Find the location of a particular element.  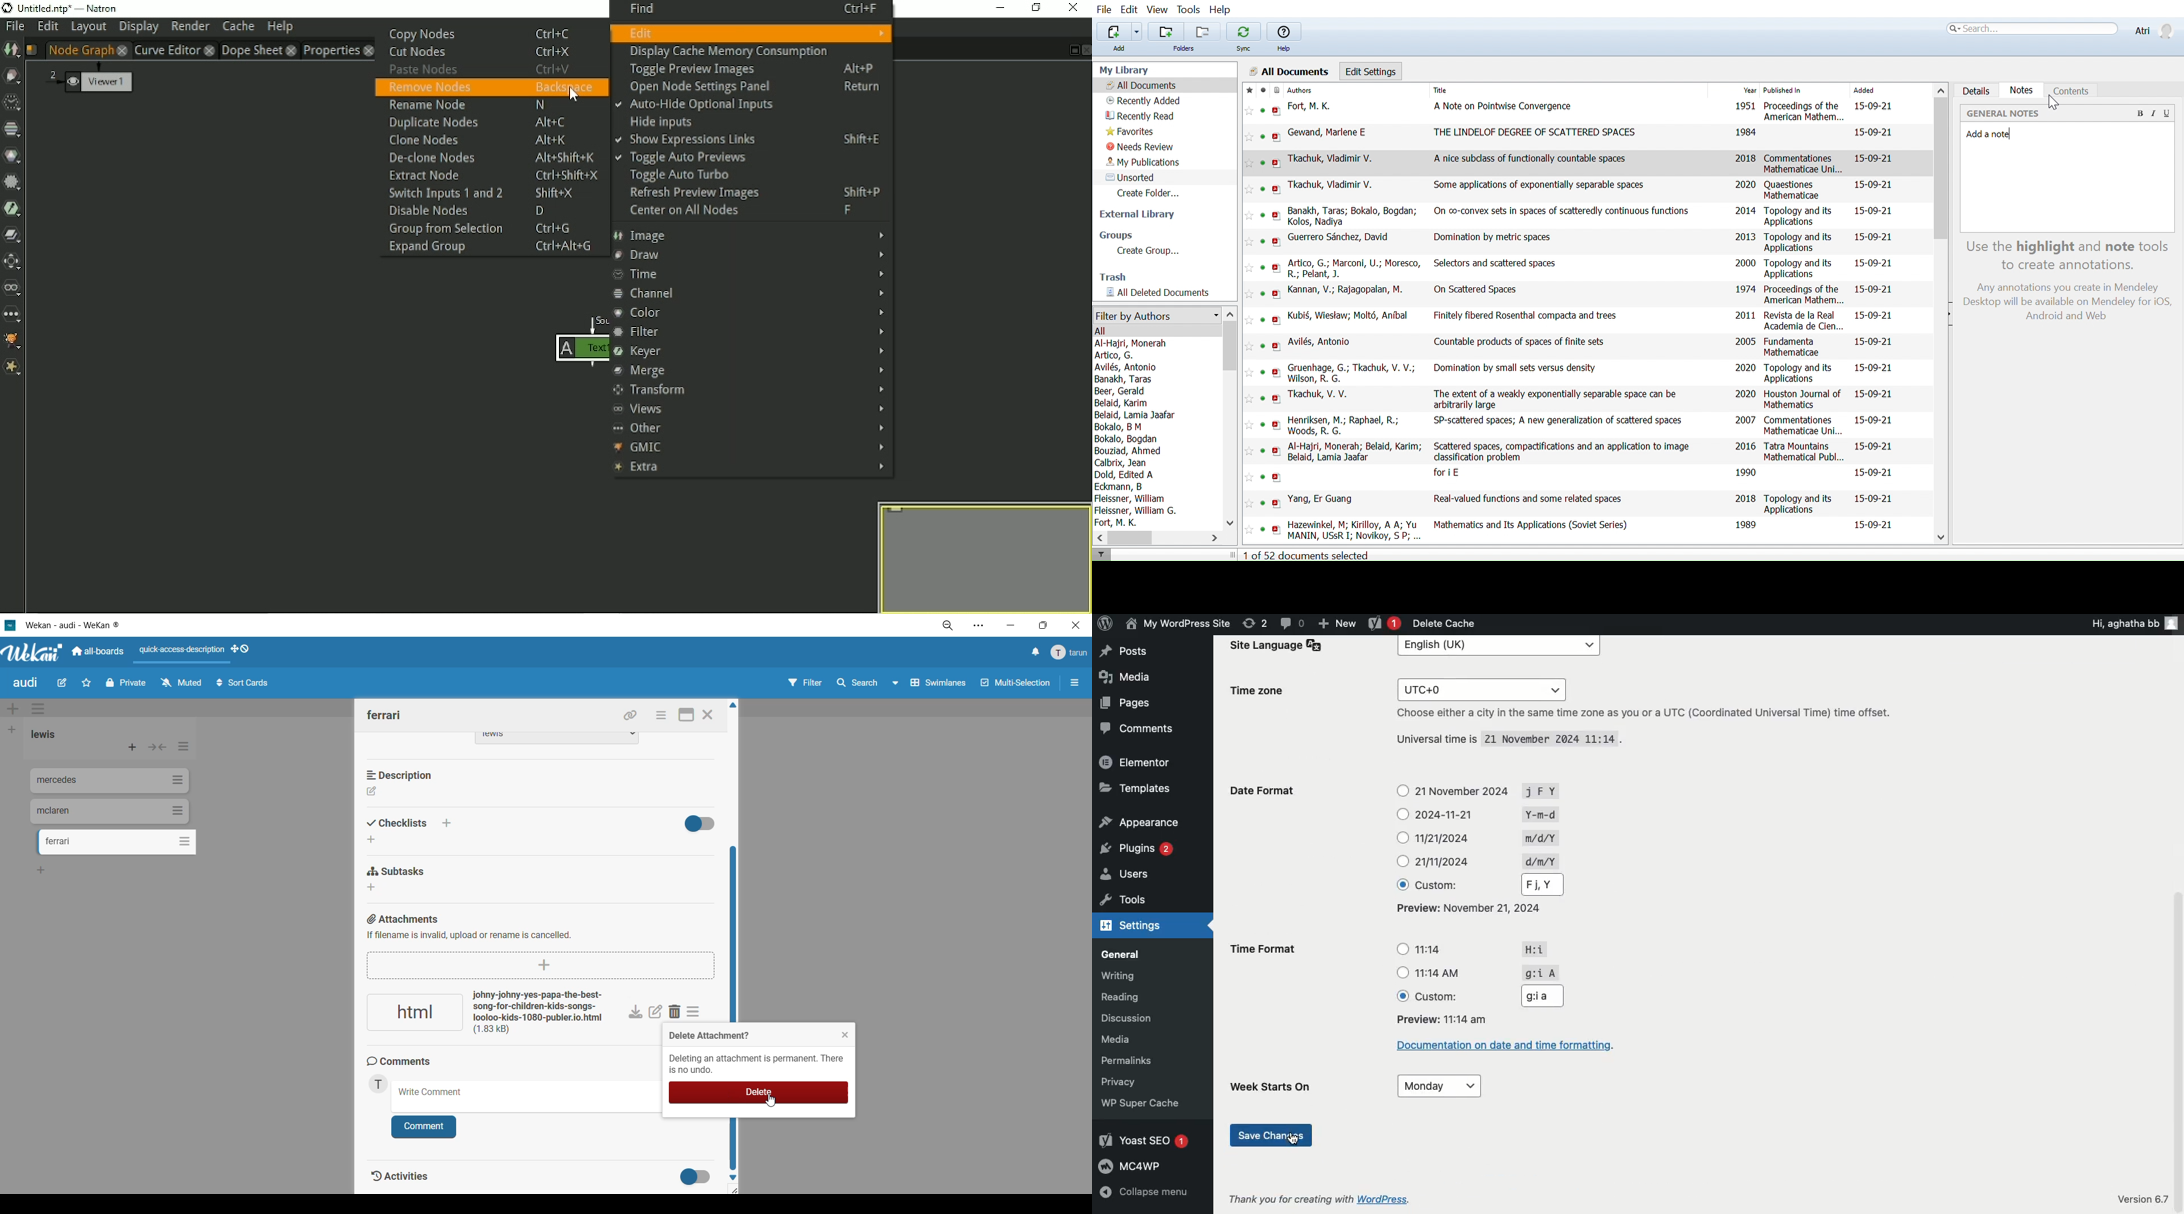

File is located at coordinates (1105, 10).